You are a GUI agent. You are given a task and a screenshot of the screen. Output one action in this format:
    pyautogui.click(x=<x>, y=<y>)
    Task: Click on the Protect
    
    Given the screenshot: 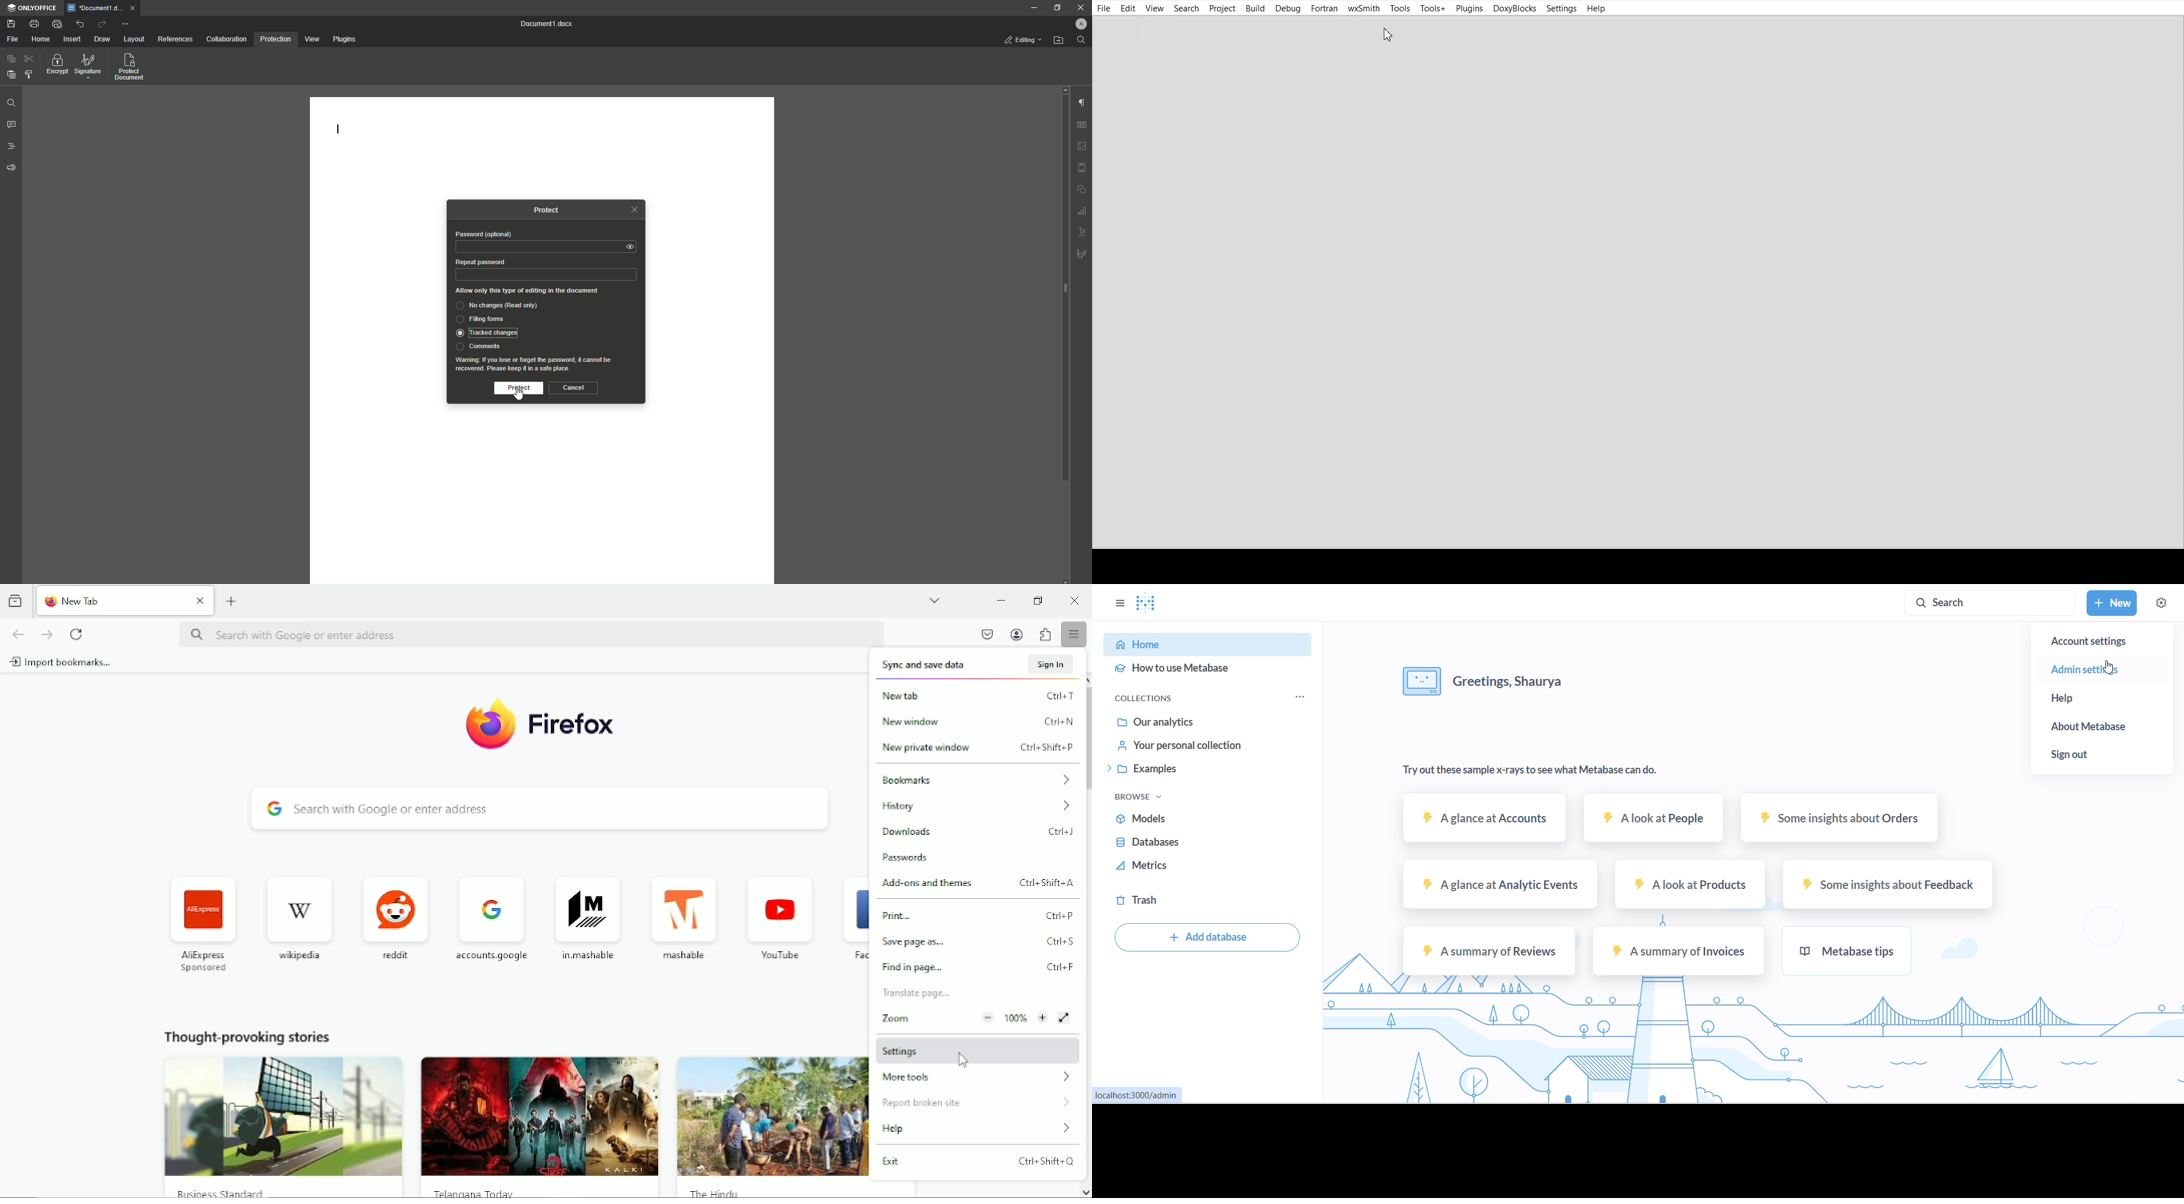 What is the action you would take?
    pyautogui.click(x=518, y=388)
    